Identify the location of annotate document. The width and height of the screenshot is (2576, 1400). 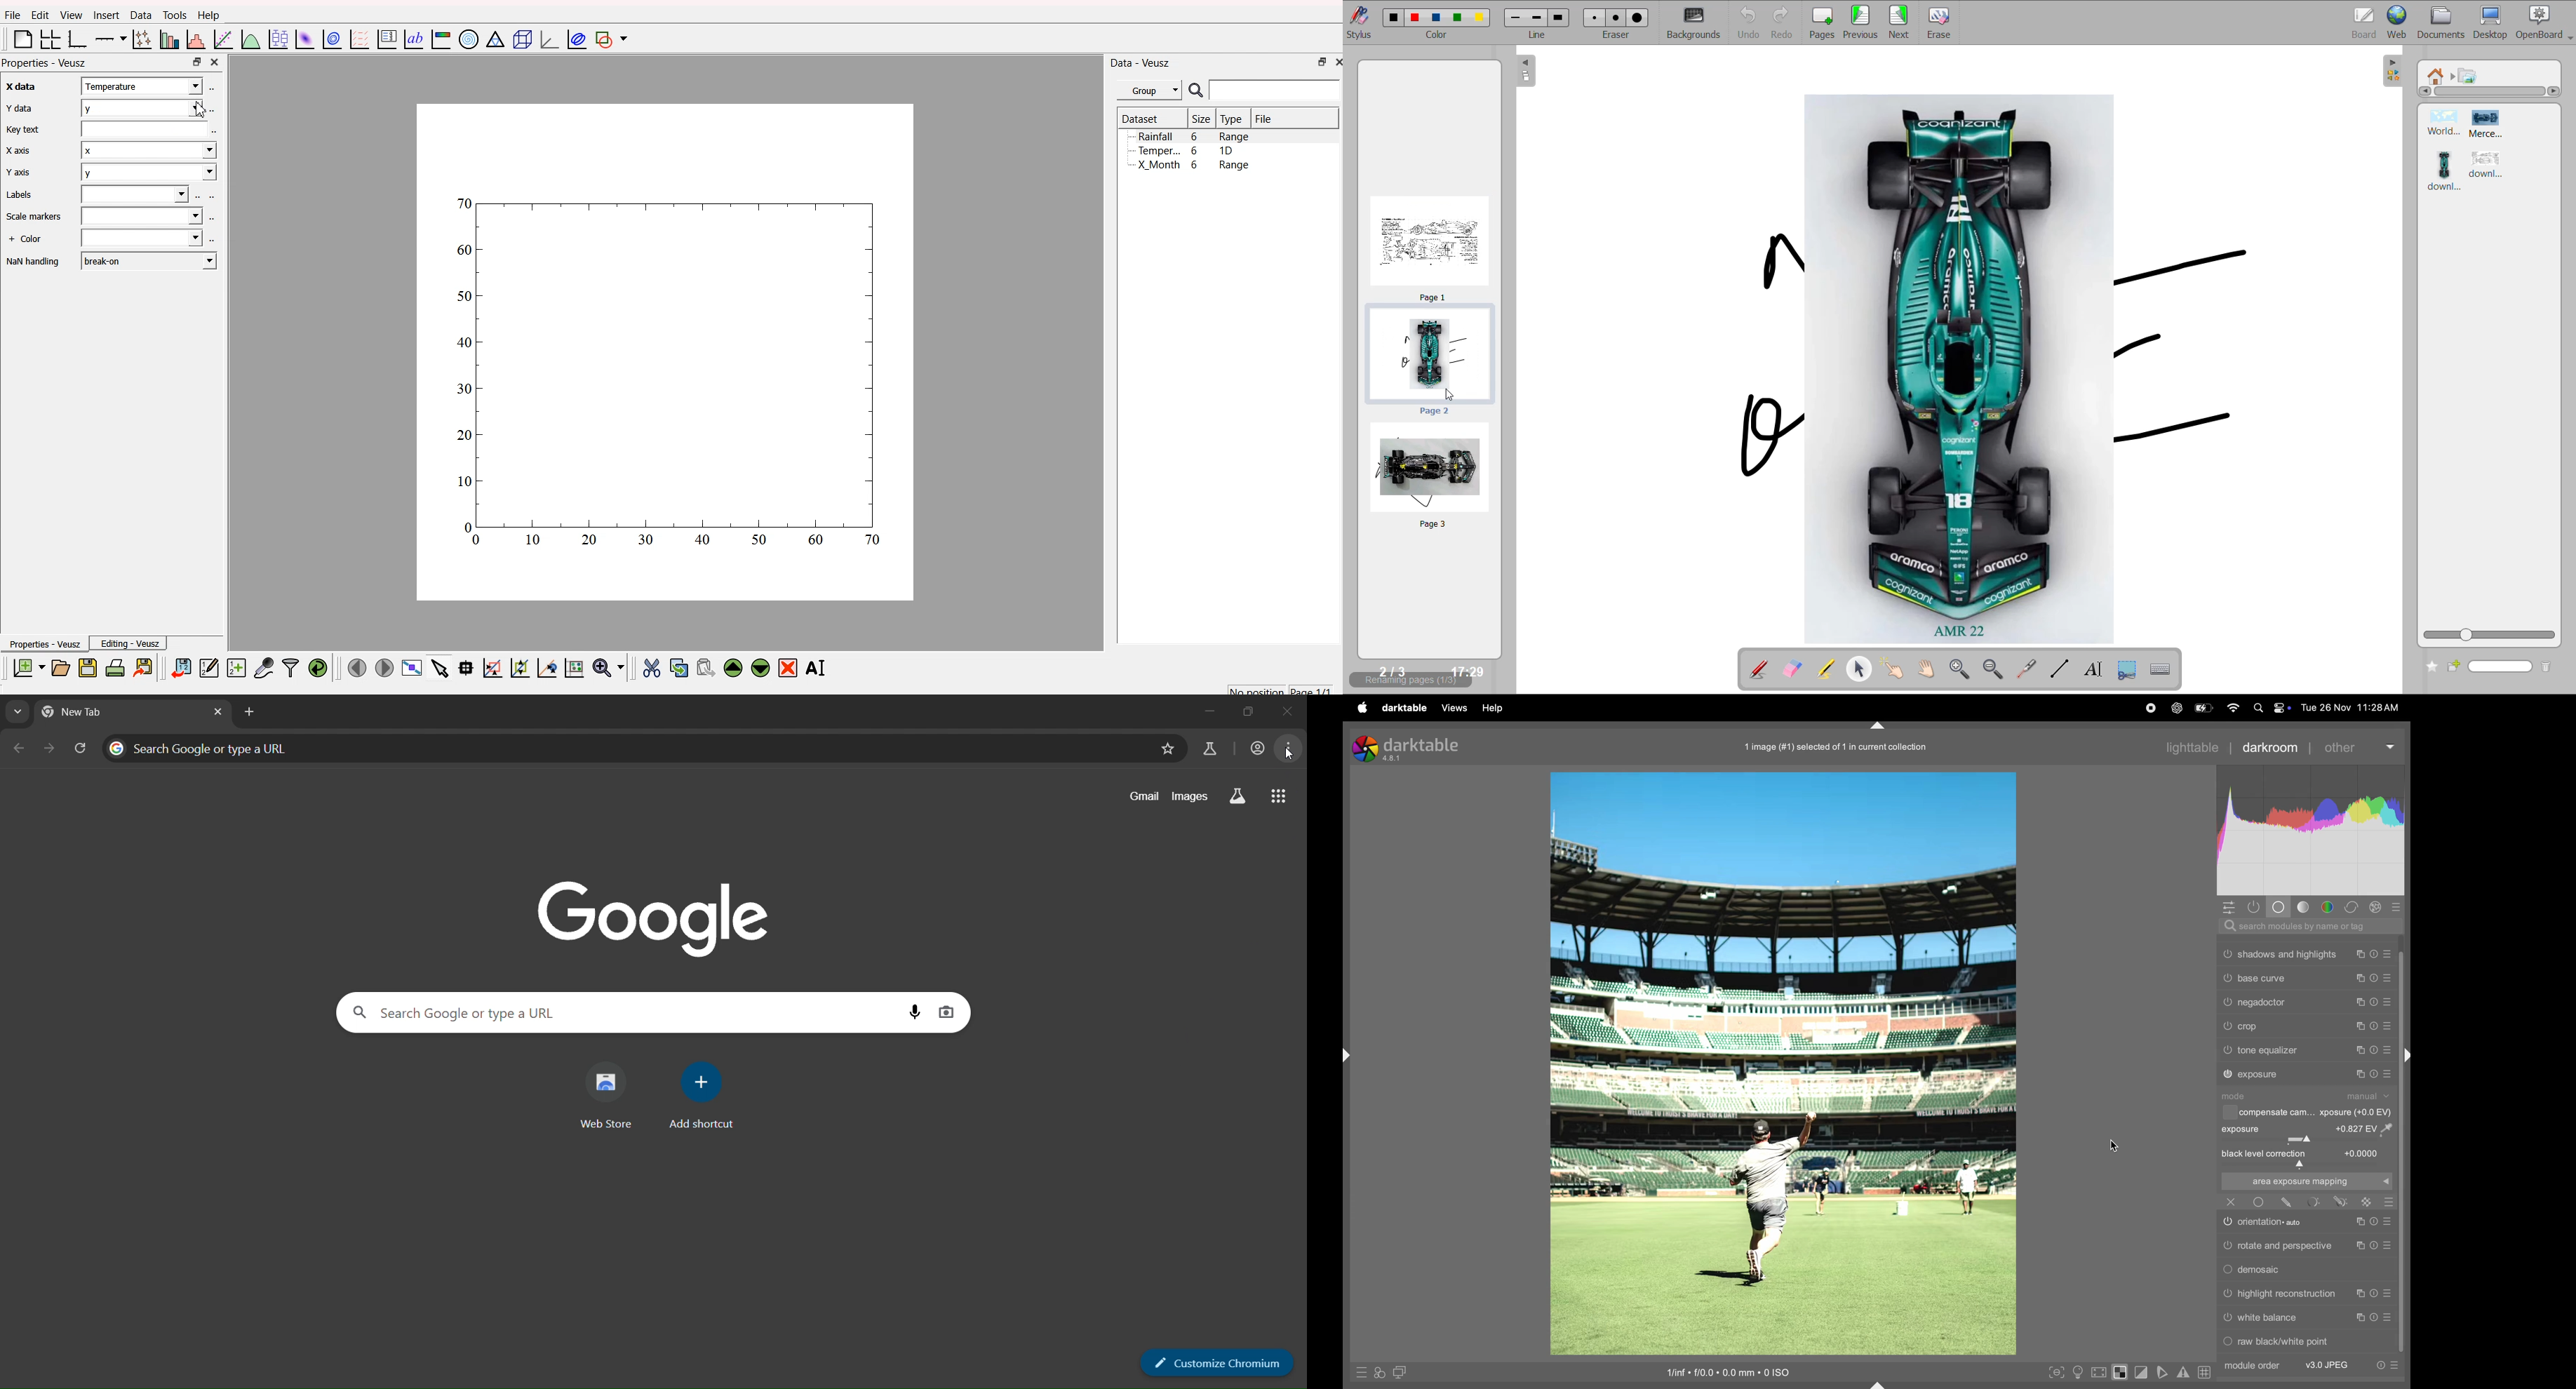
(1754, 669).